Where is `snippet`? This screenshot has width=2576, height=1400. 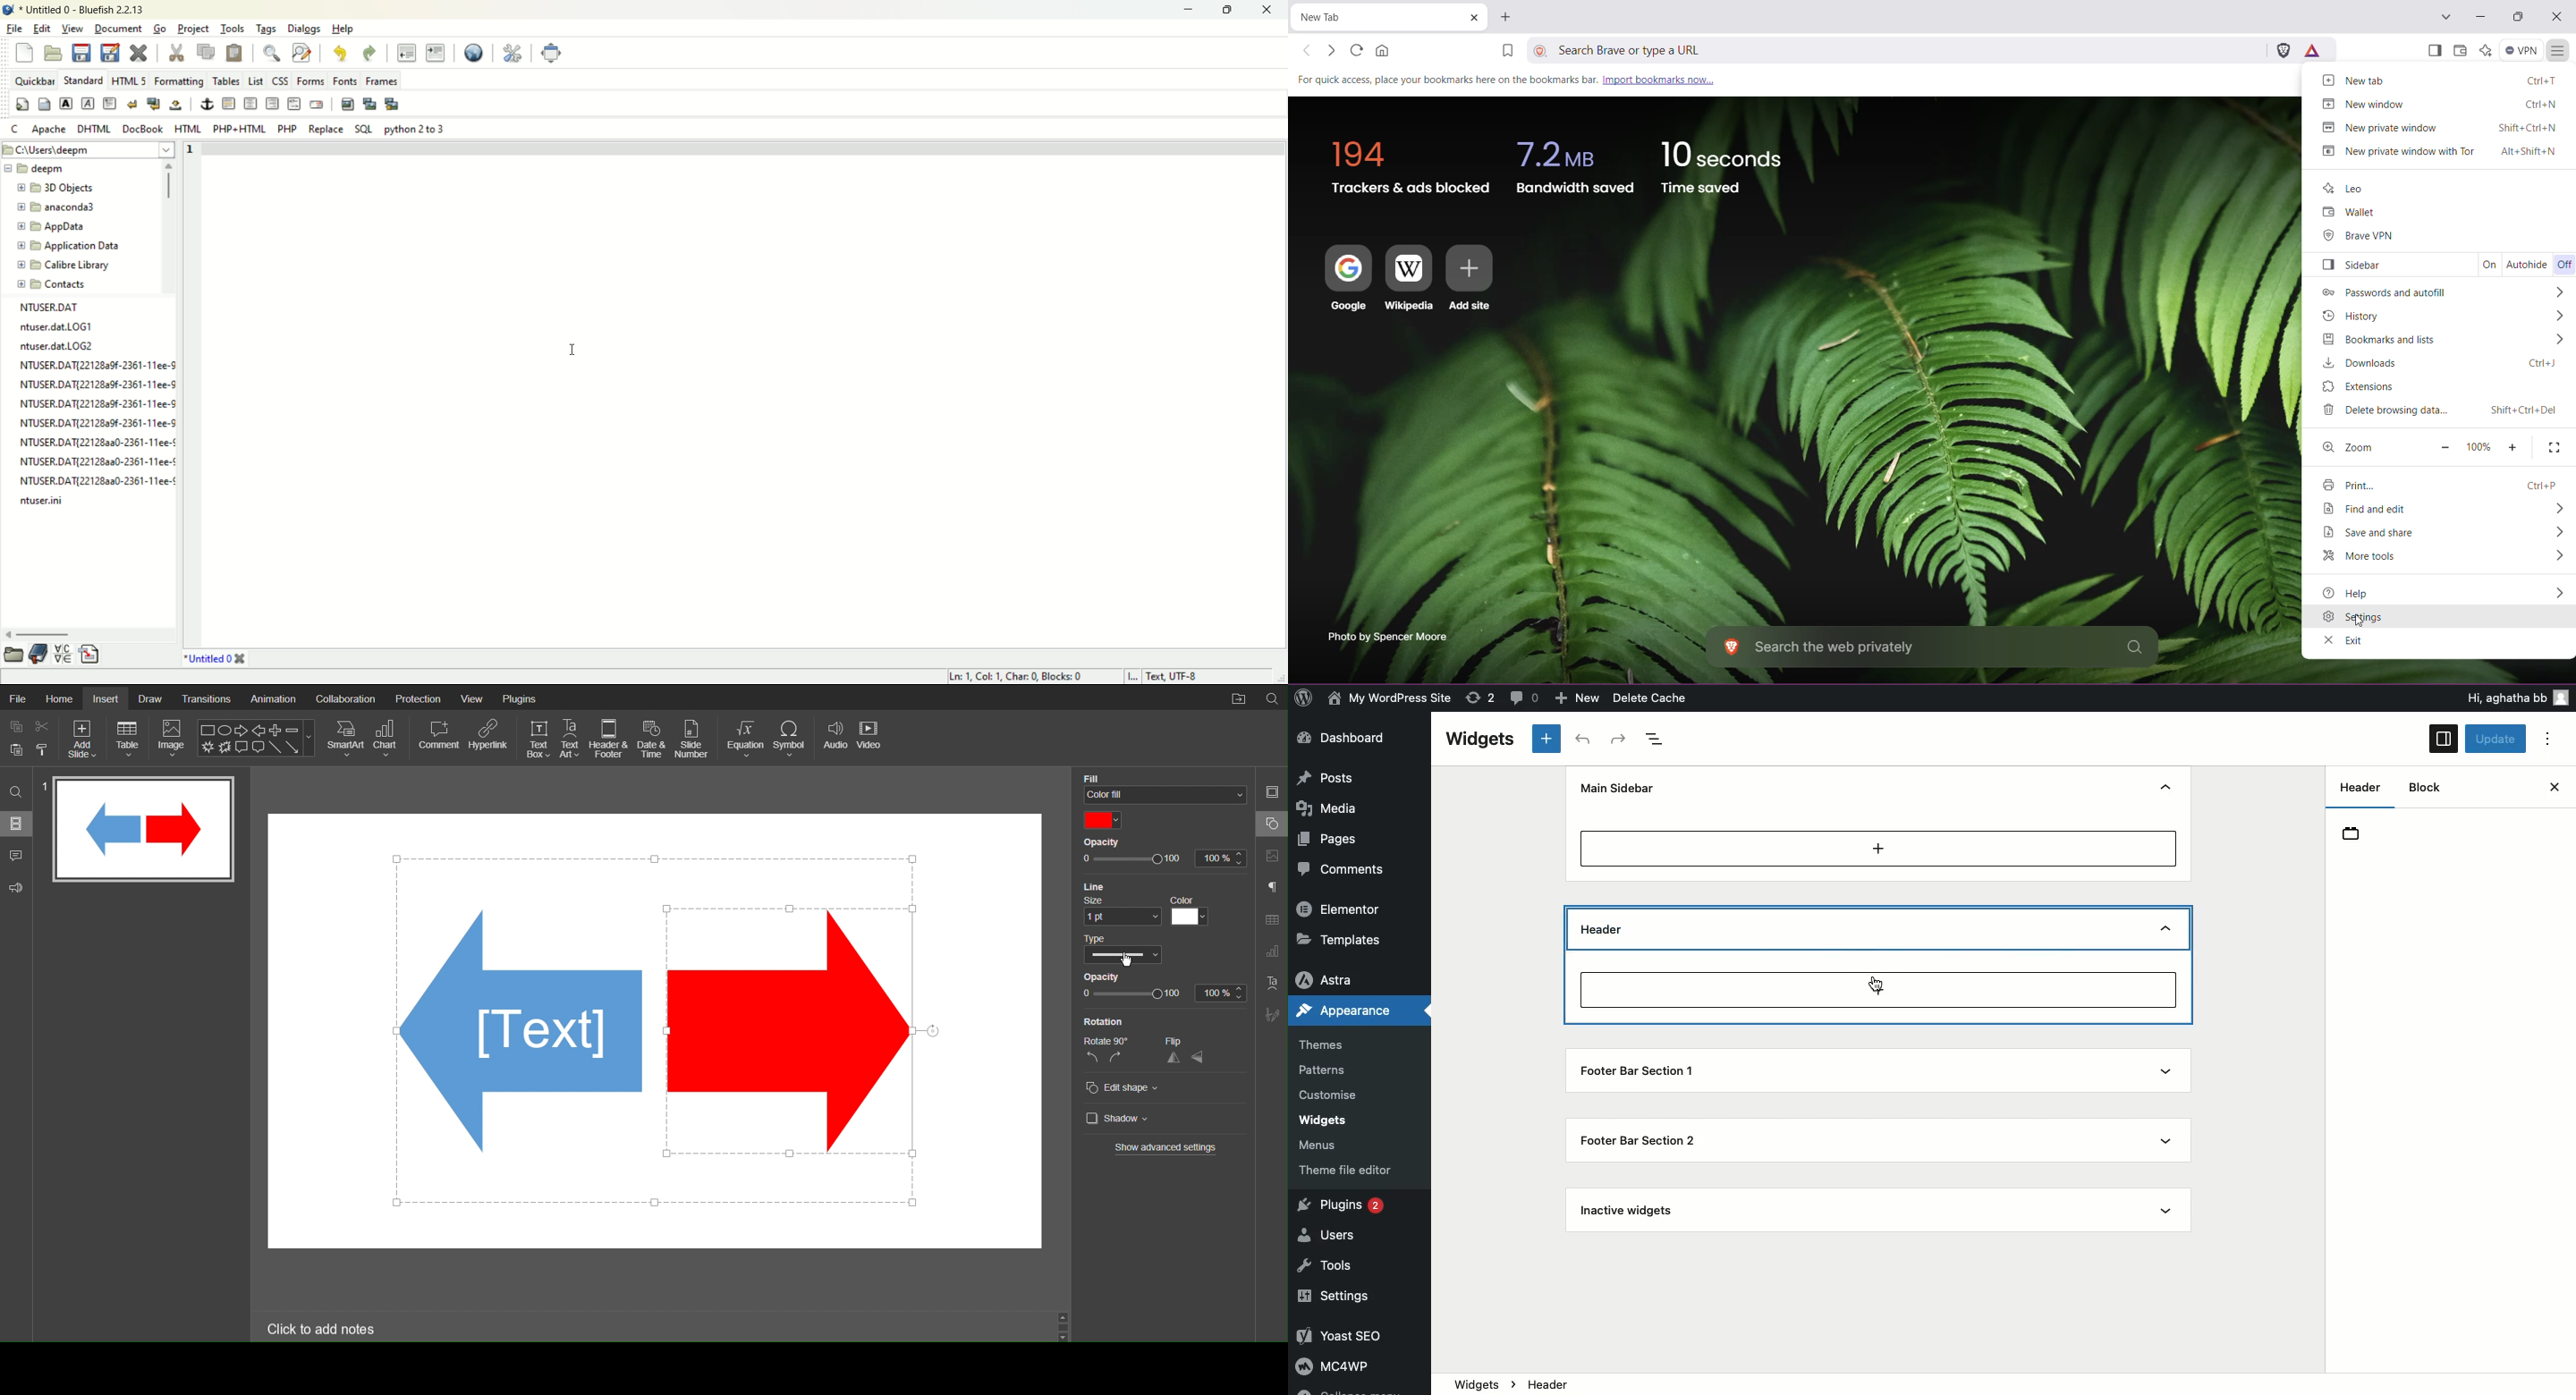
snippet is located at coordinates (93, 657).